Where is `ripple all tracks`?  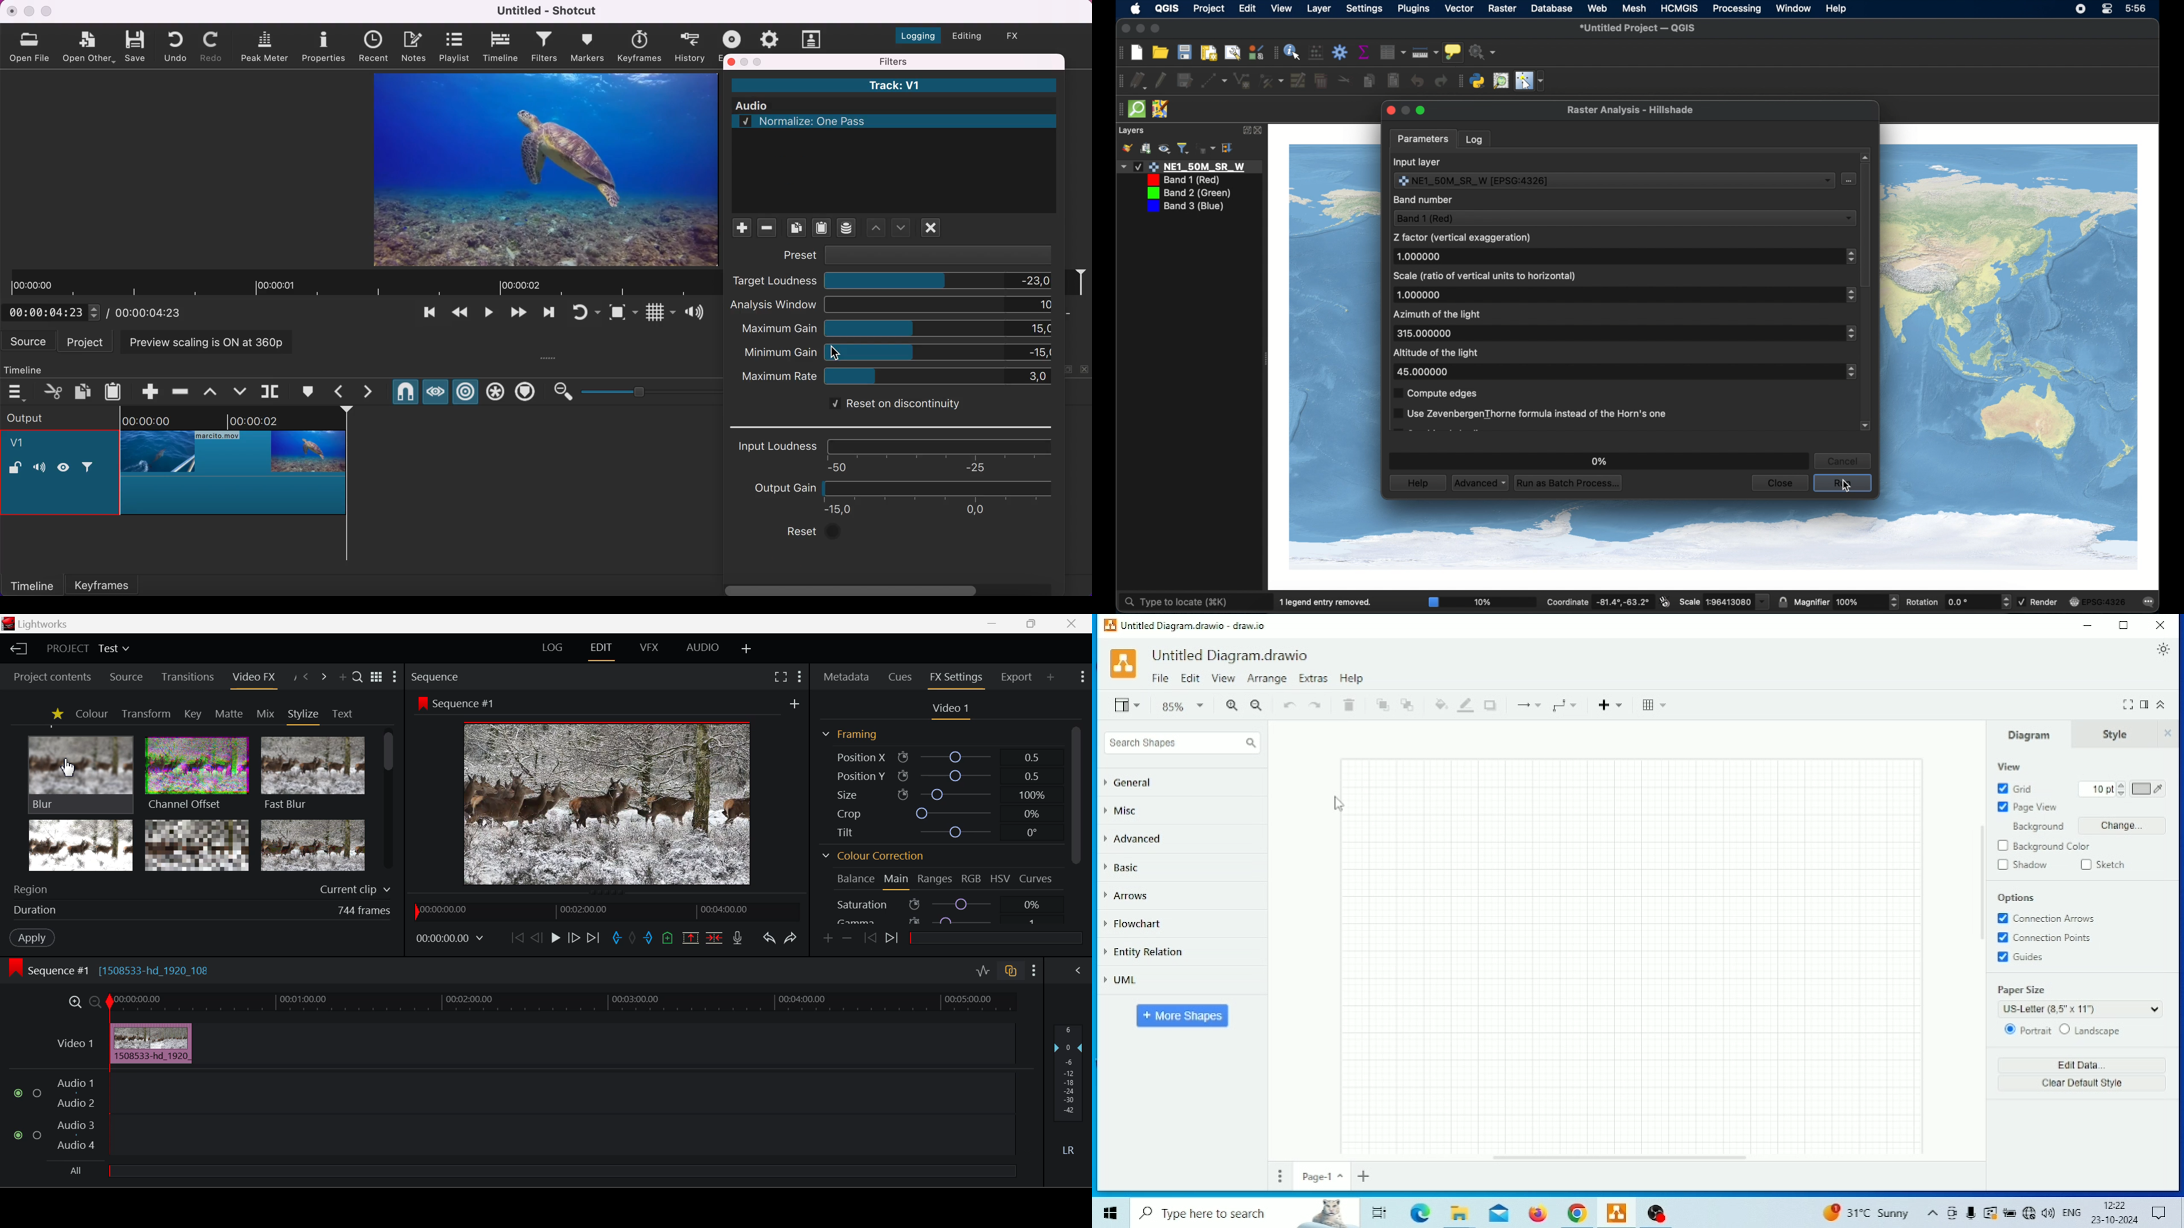
ripple all tracks is located at coordinates (496, 394).